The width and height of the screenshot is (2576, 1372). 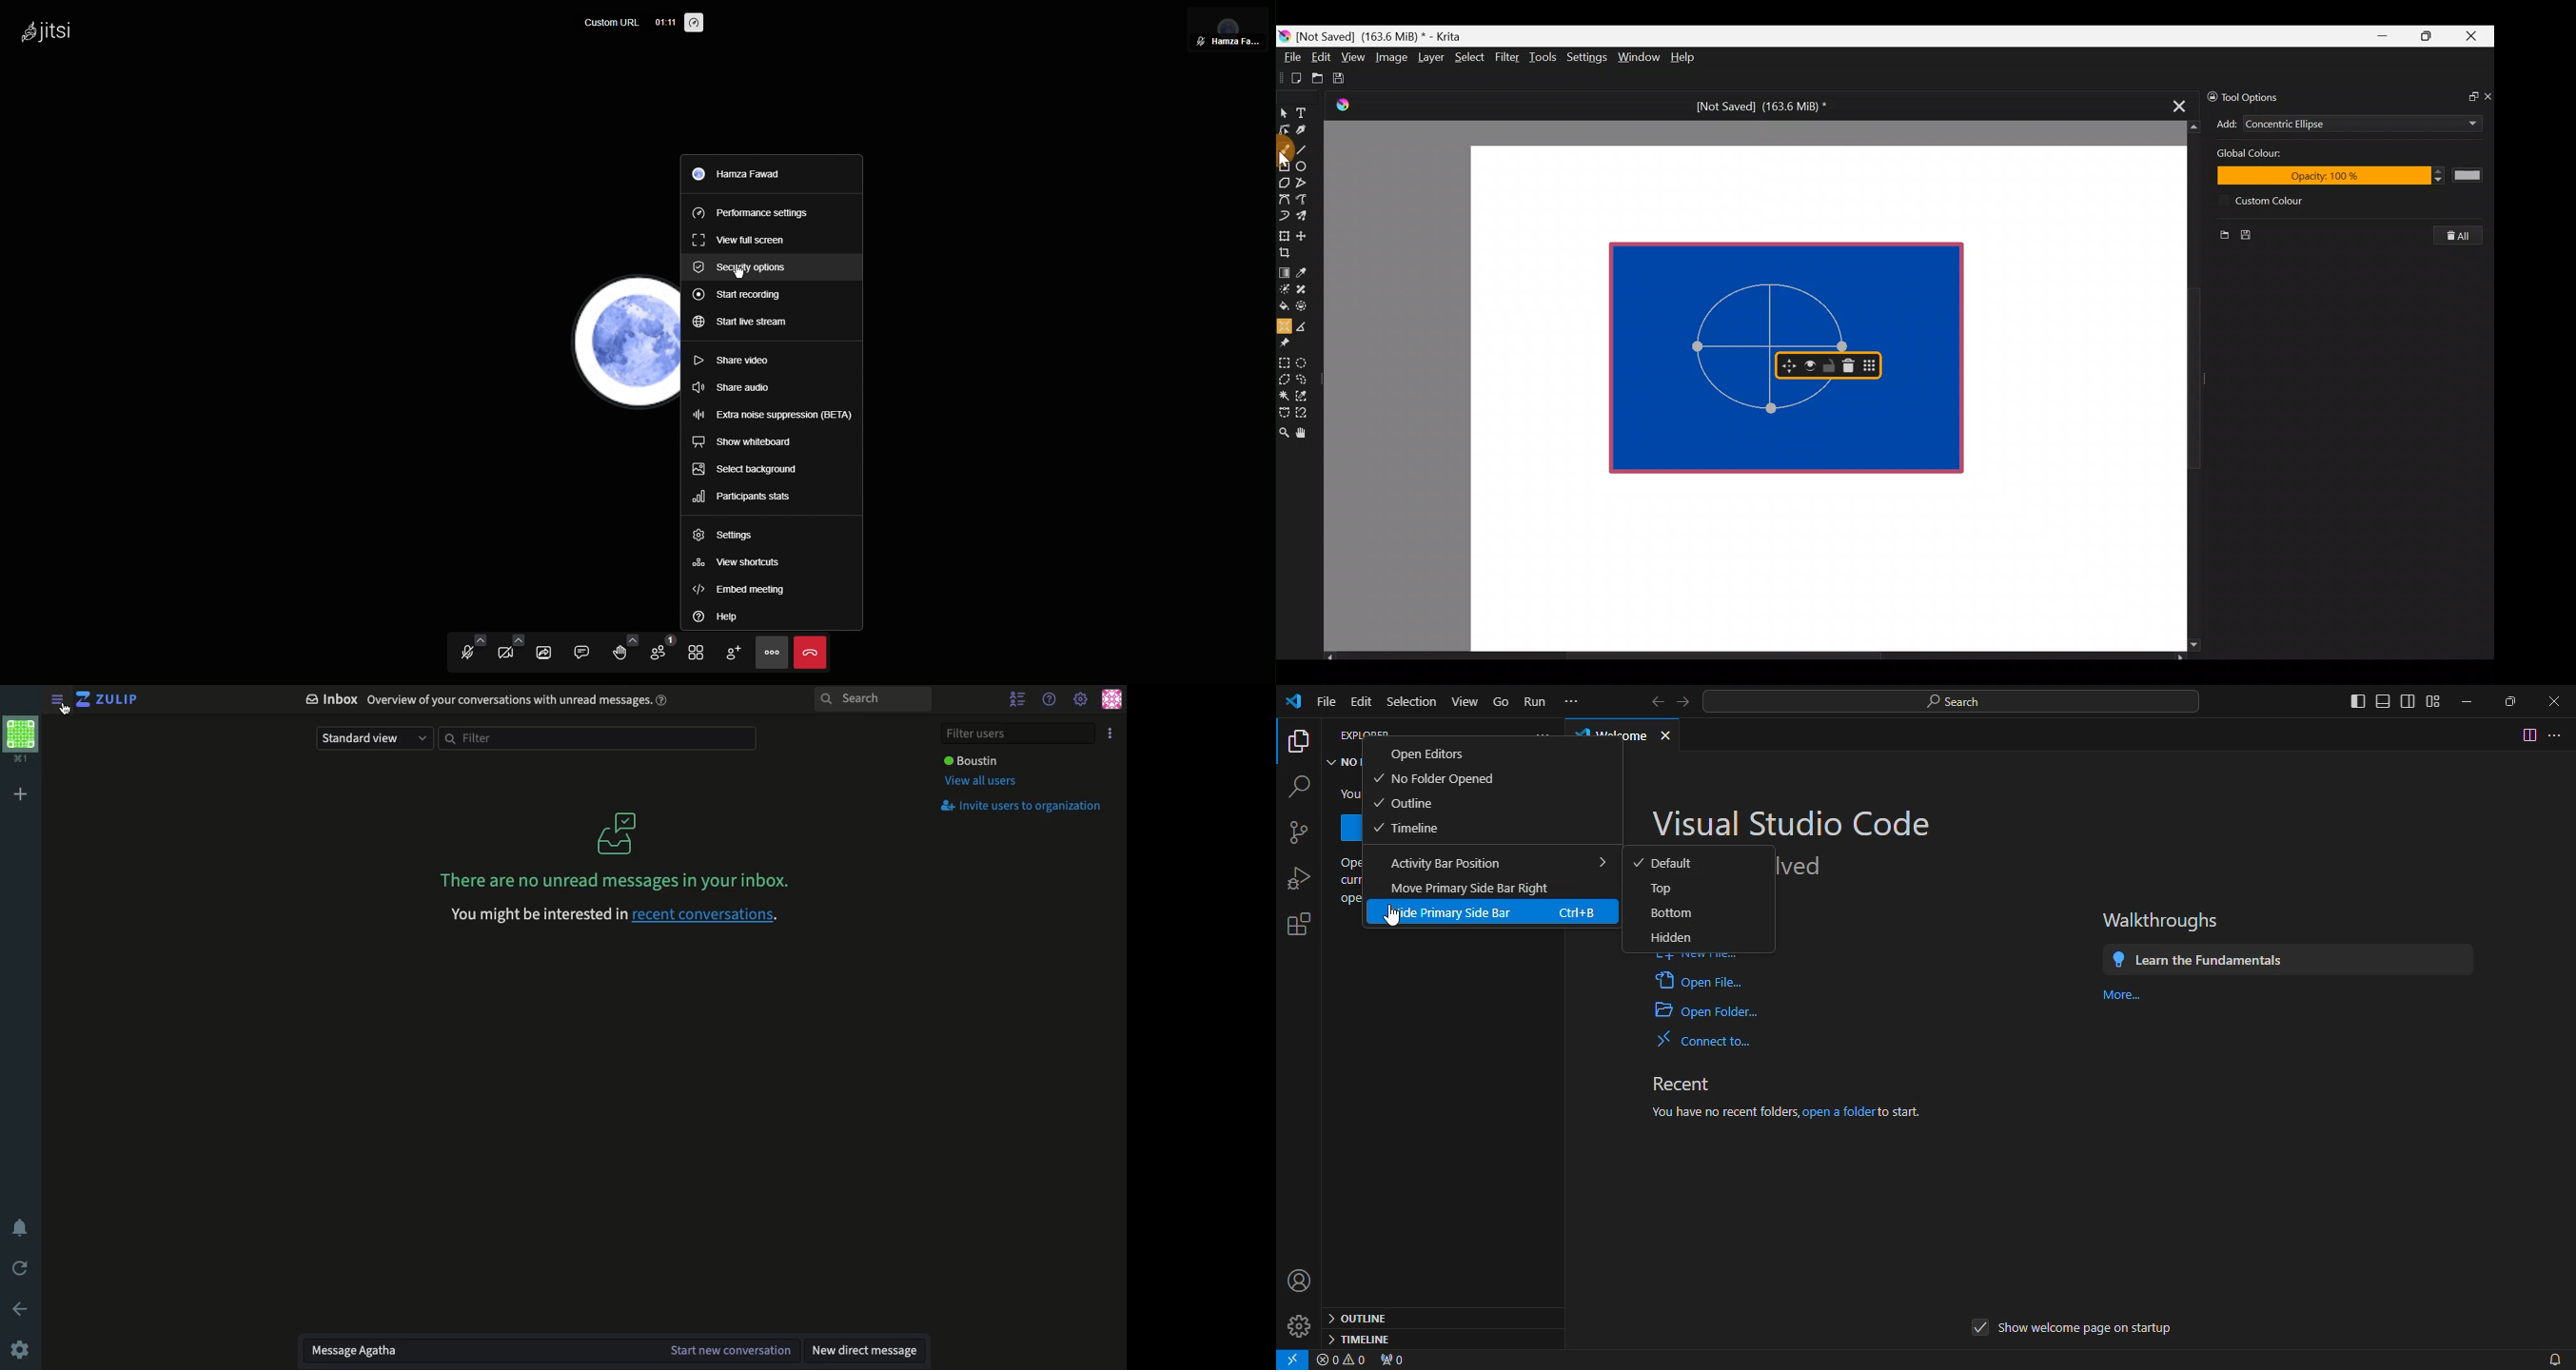 What do you see at coordinates (1112, 733) in the screenshot?
I see `Options` at bounding box center [1112, 733].